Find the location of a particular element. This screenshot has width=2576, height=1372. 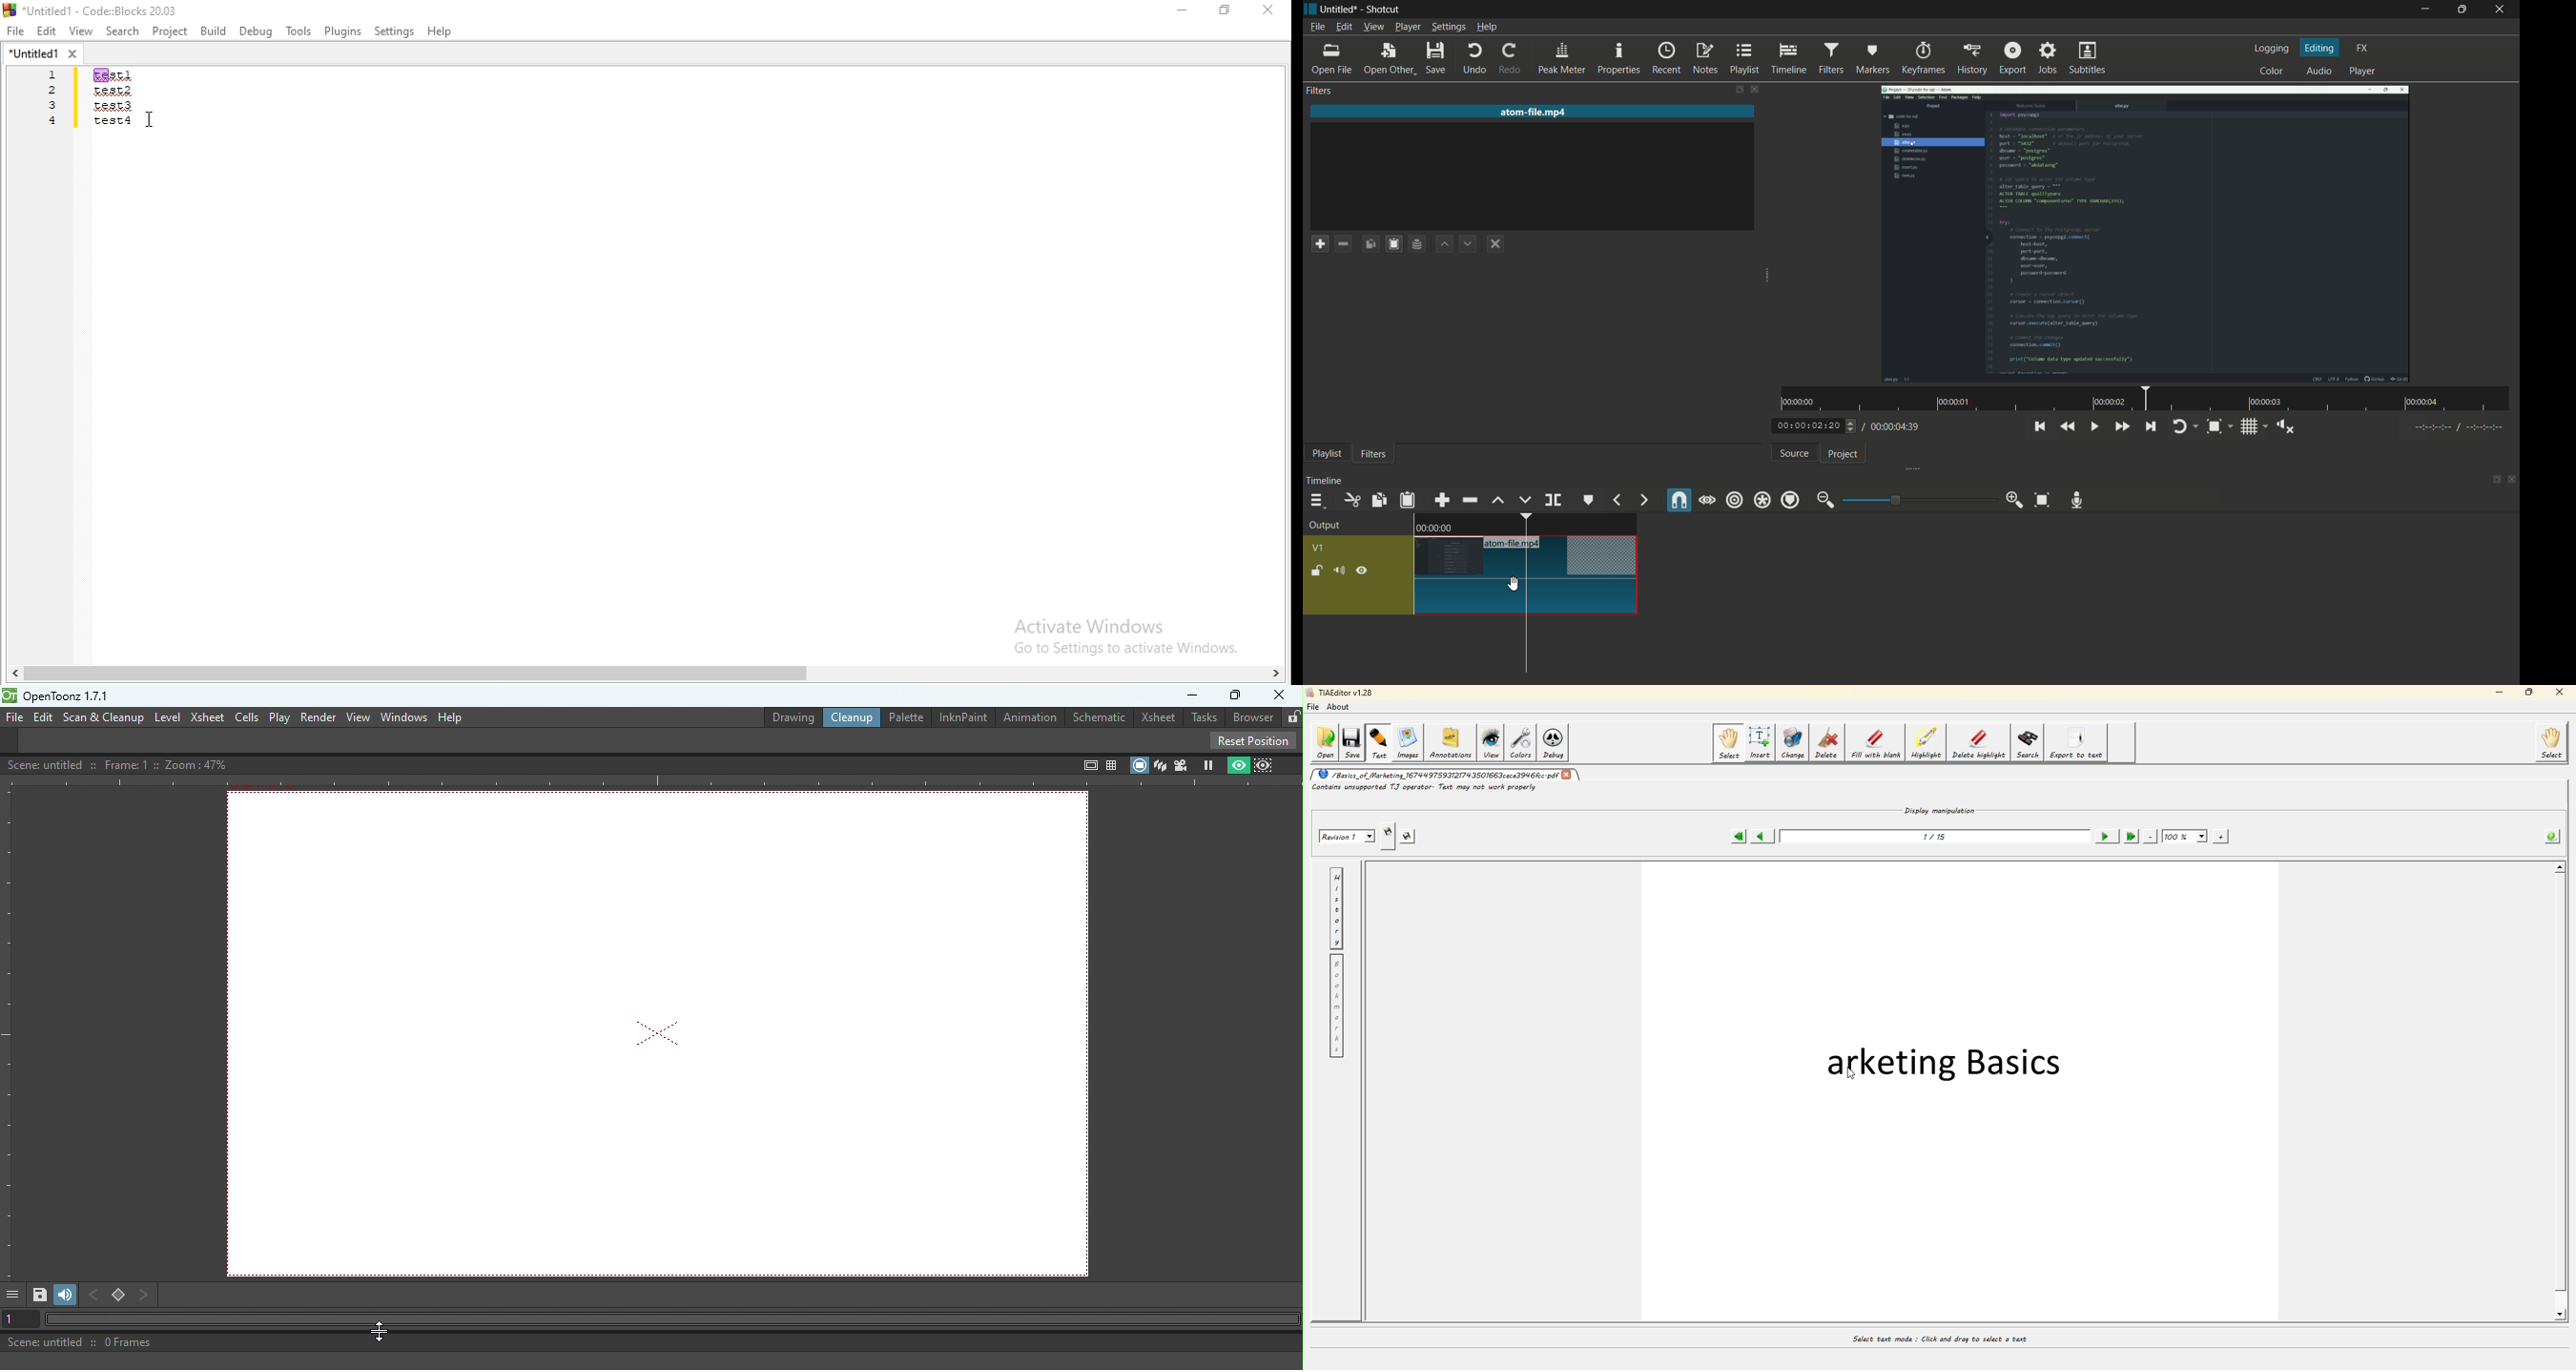

project is located at coordinates (1844, 453).